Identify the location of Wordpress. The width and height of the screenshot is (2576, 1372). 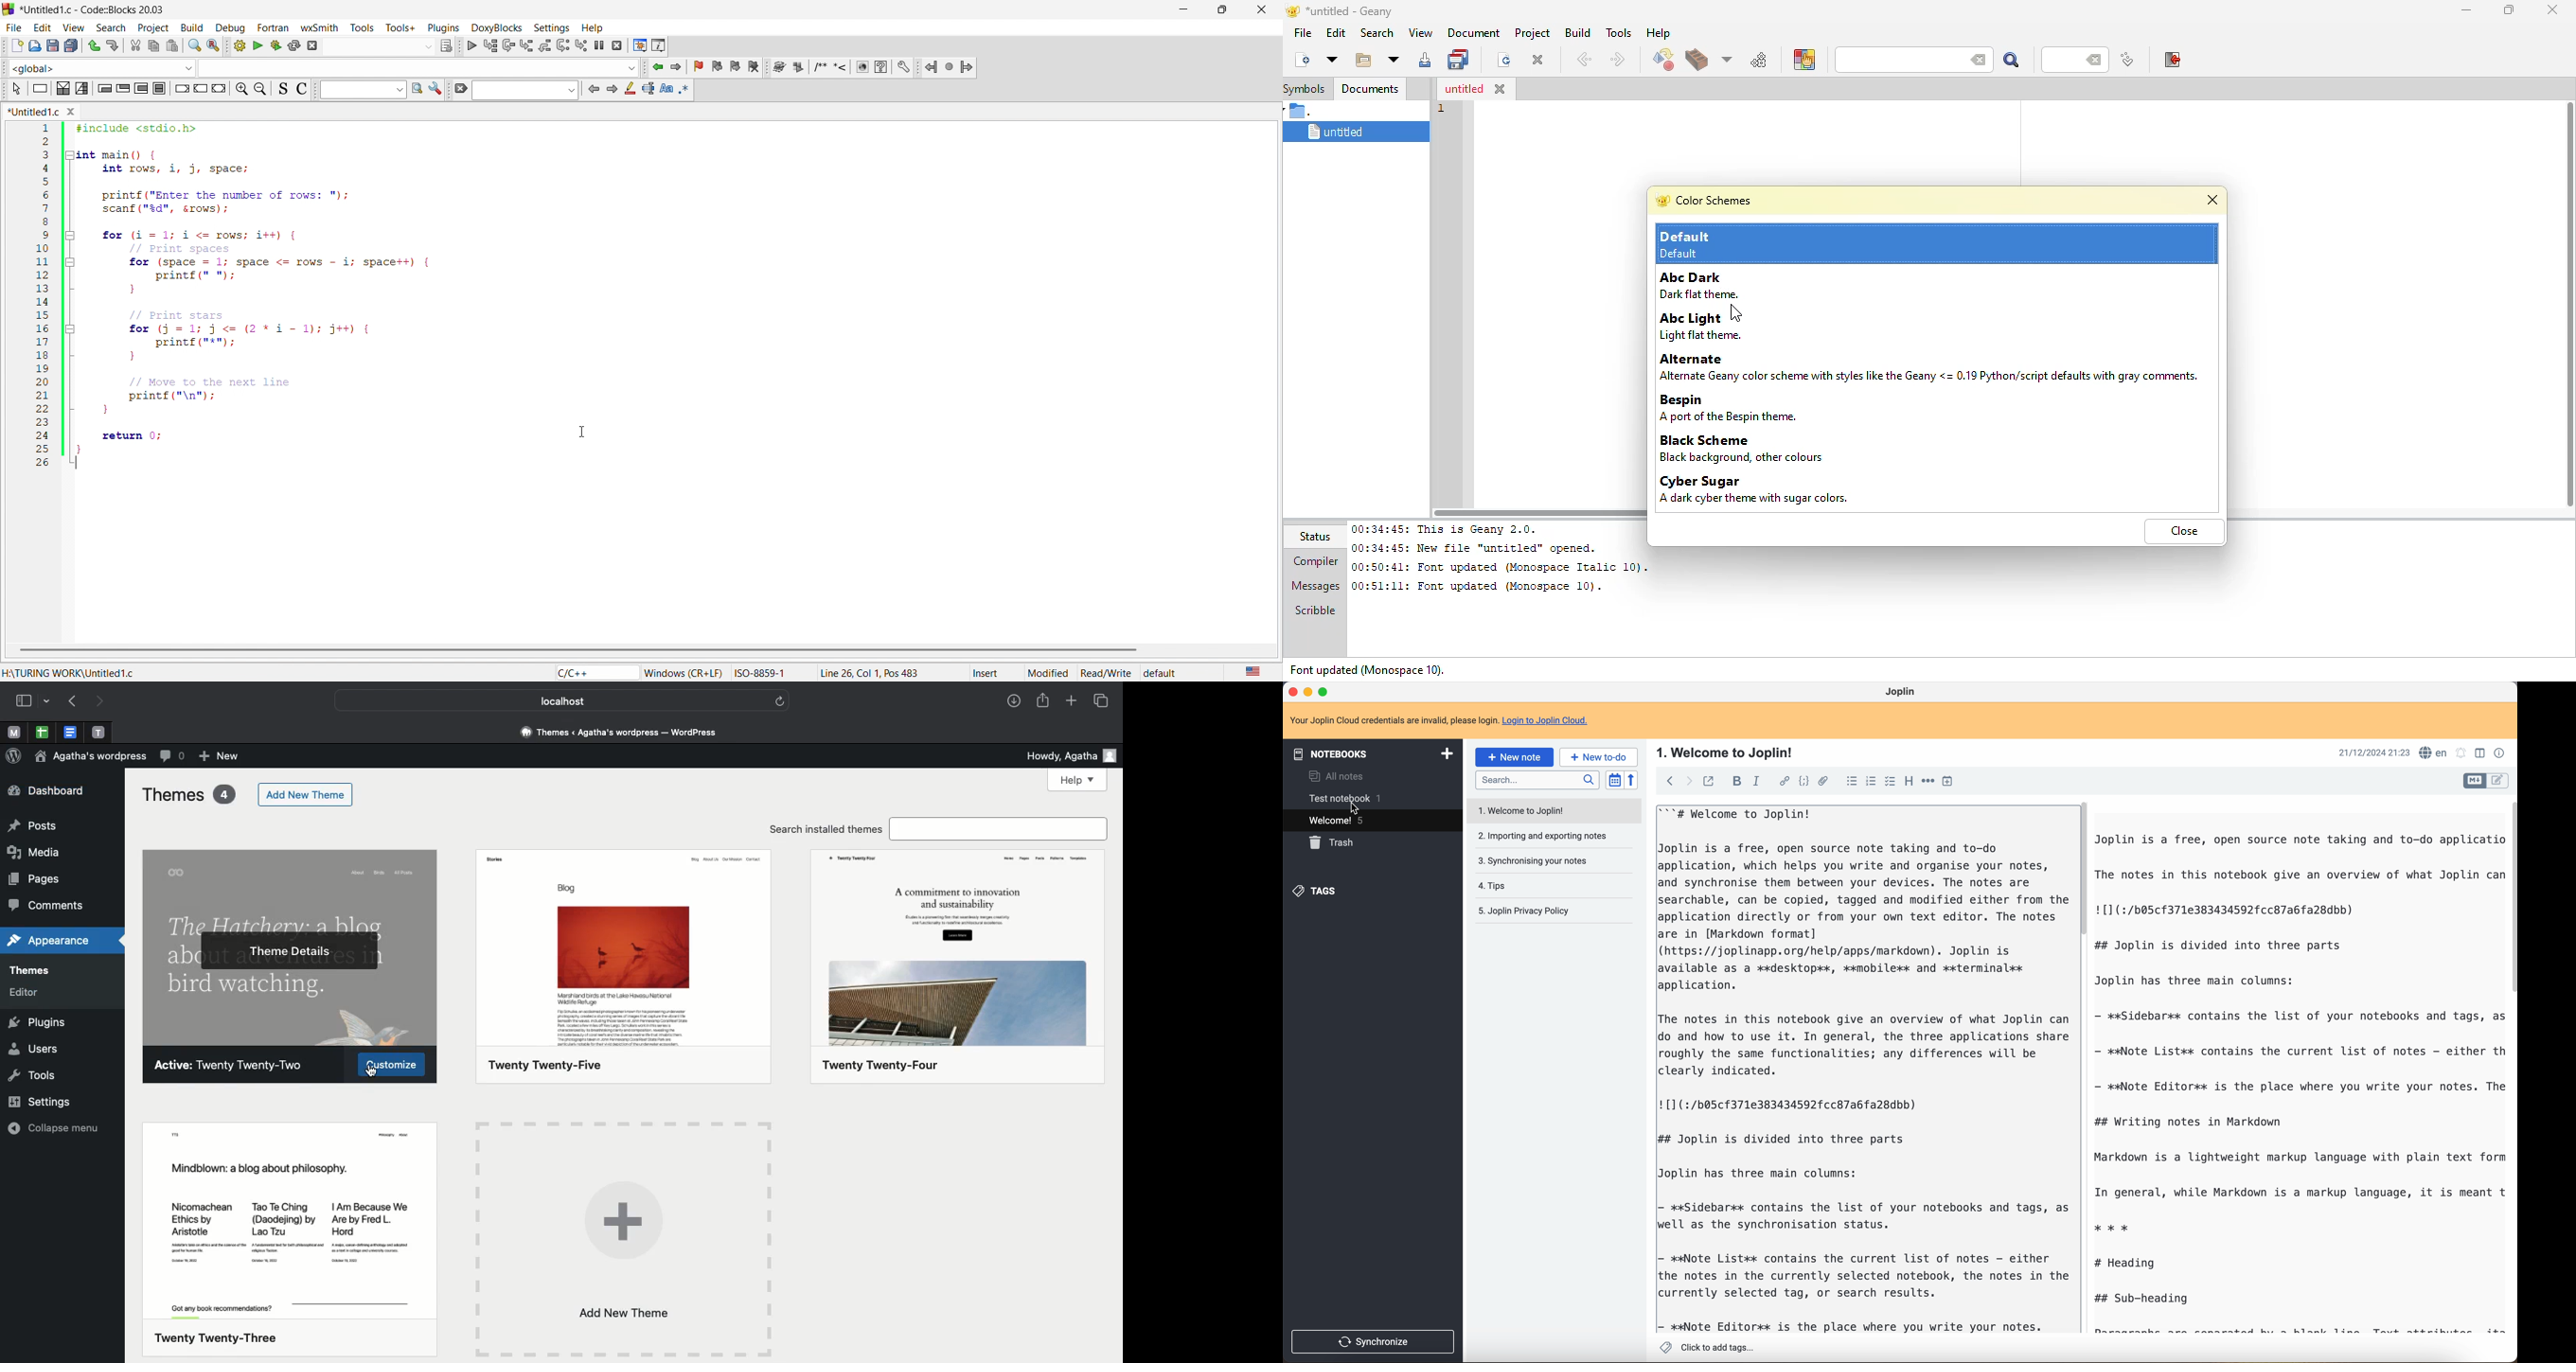
(13, 756).